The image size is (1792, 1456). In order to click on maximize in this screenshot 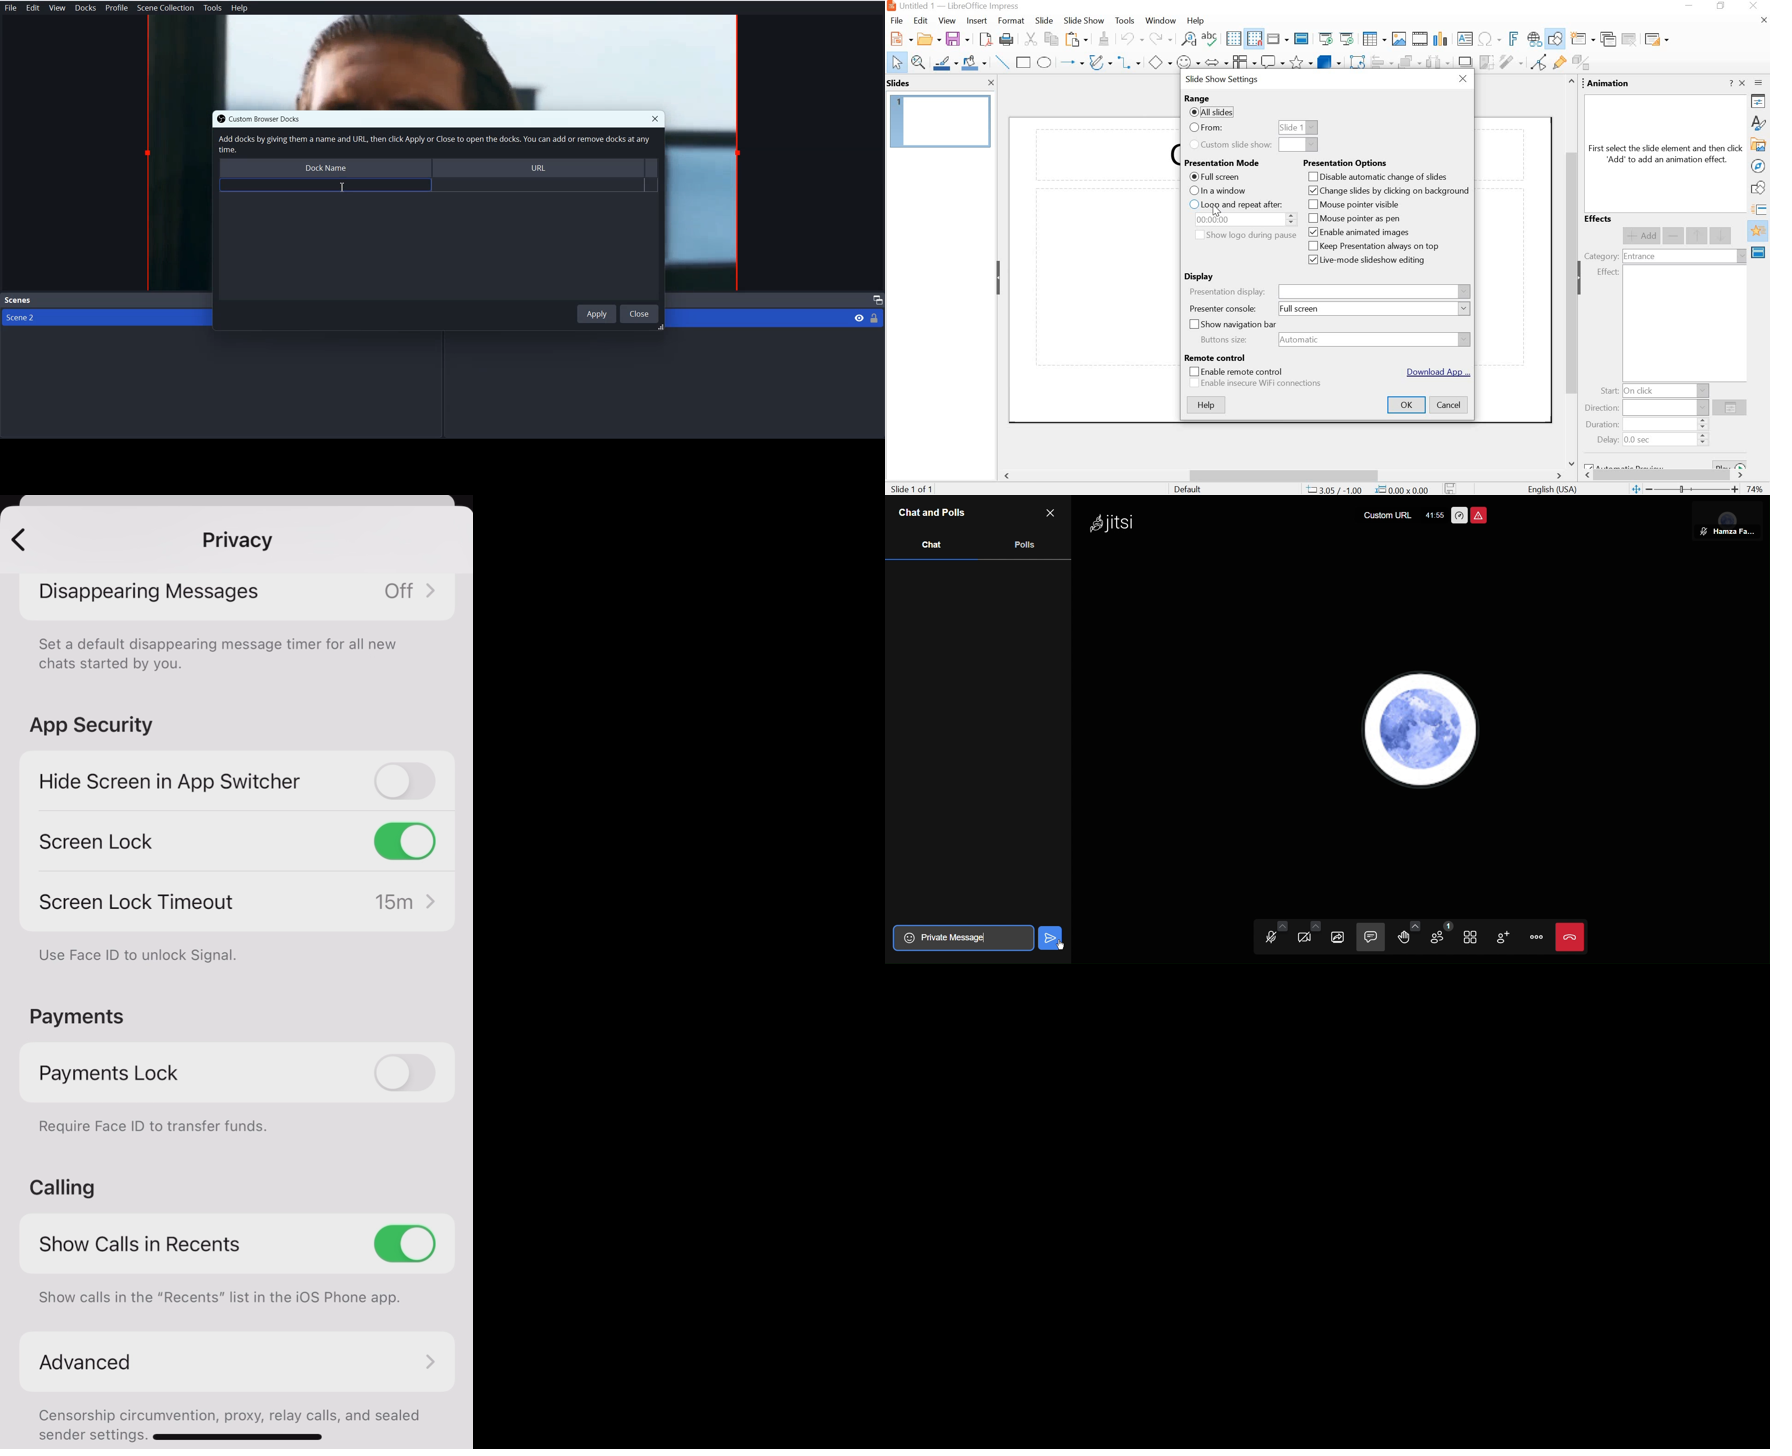, I will do `click(1723, 6)`.